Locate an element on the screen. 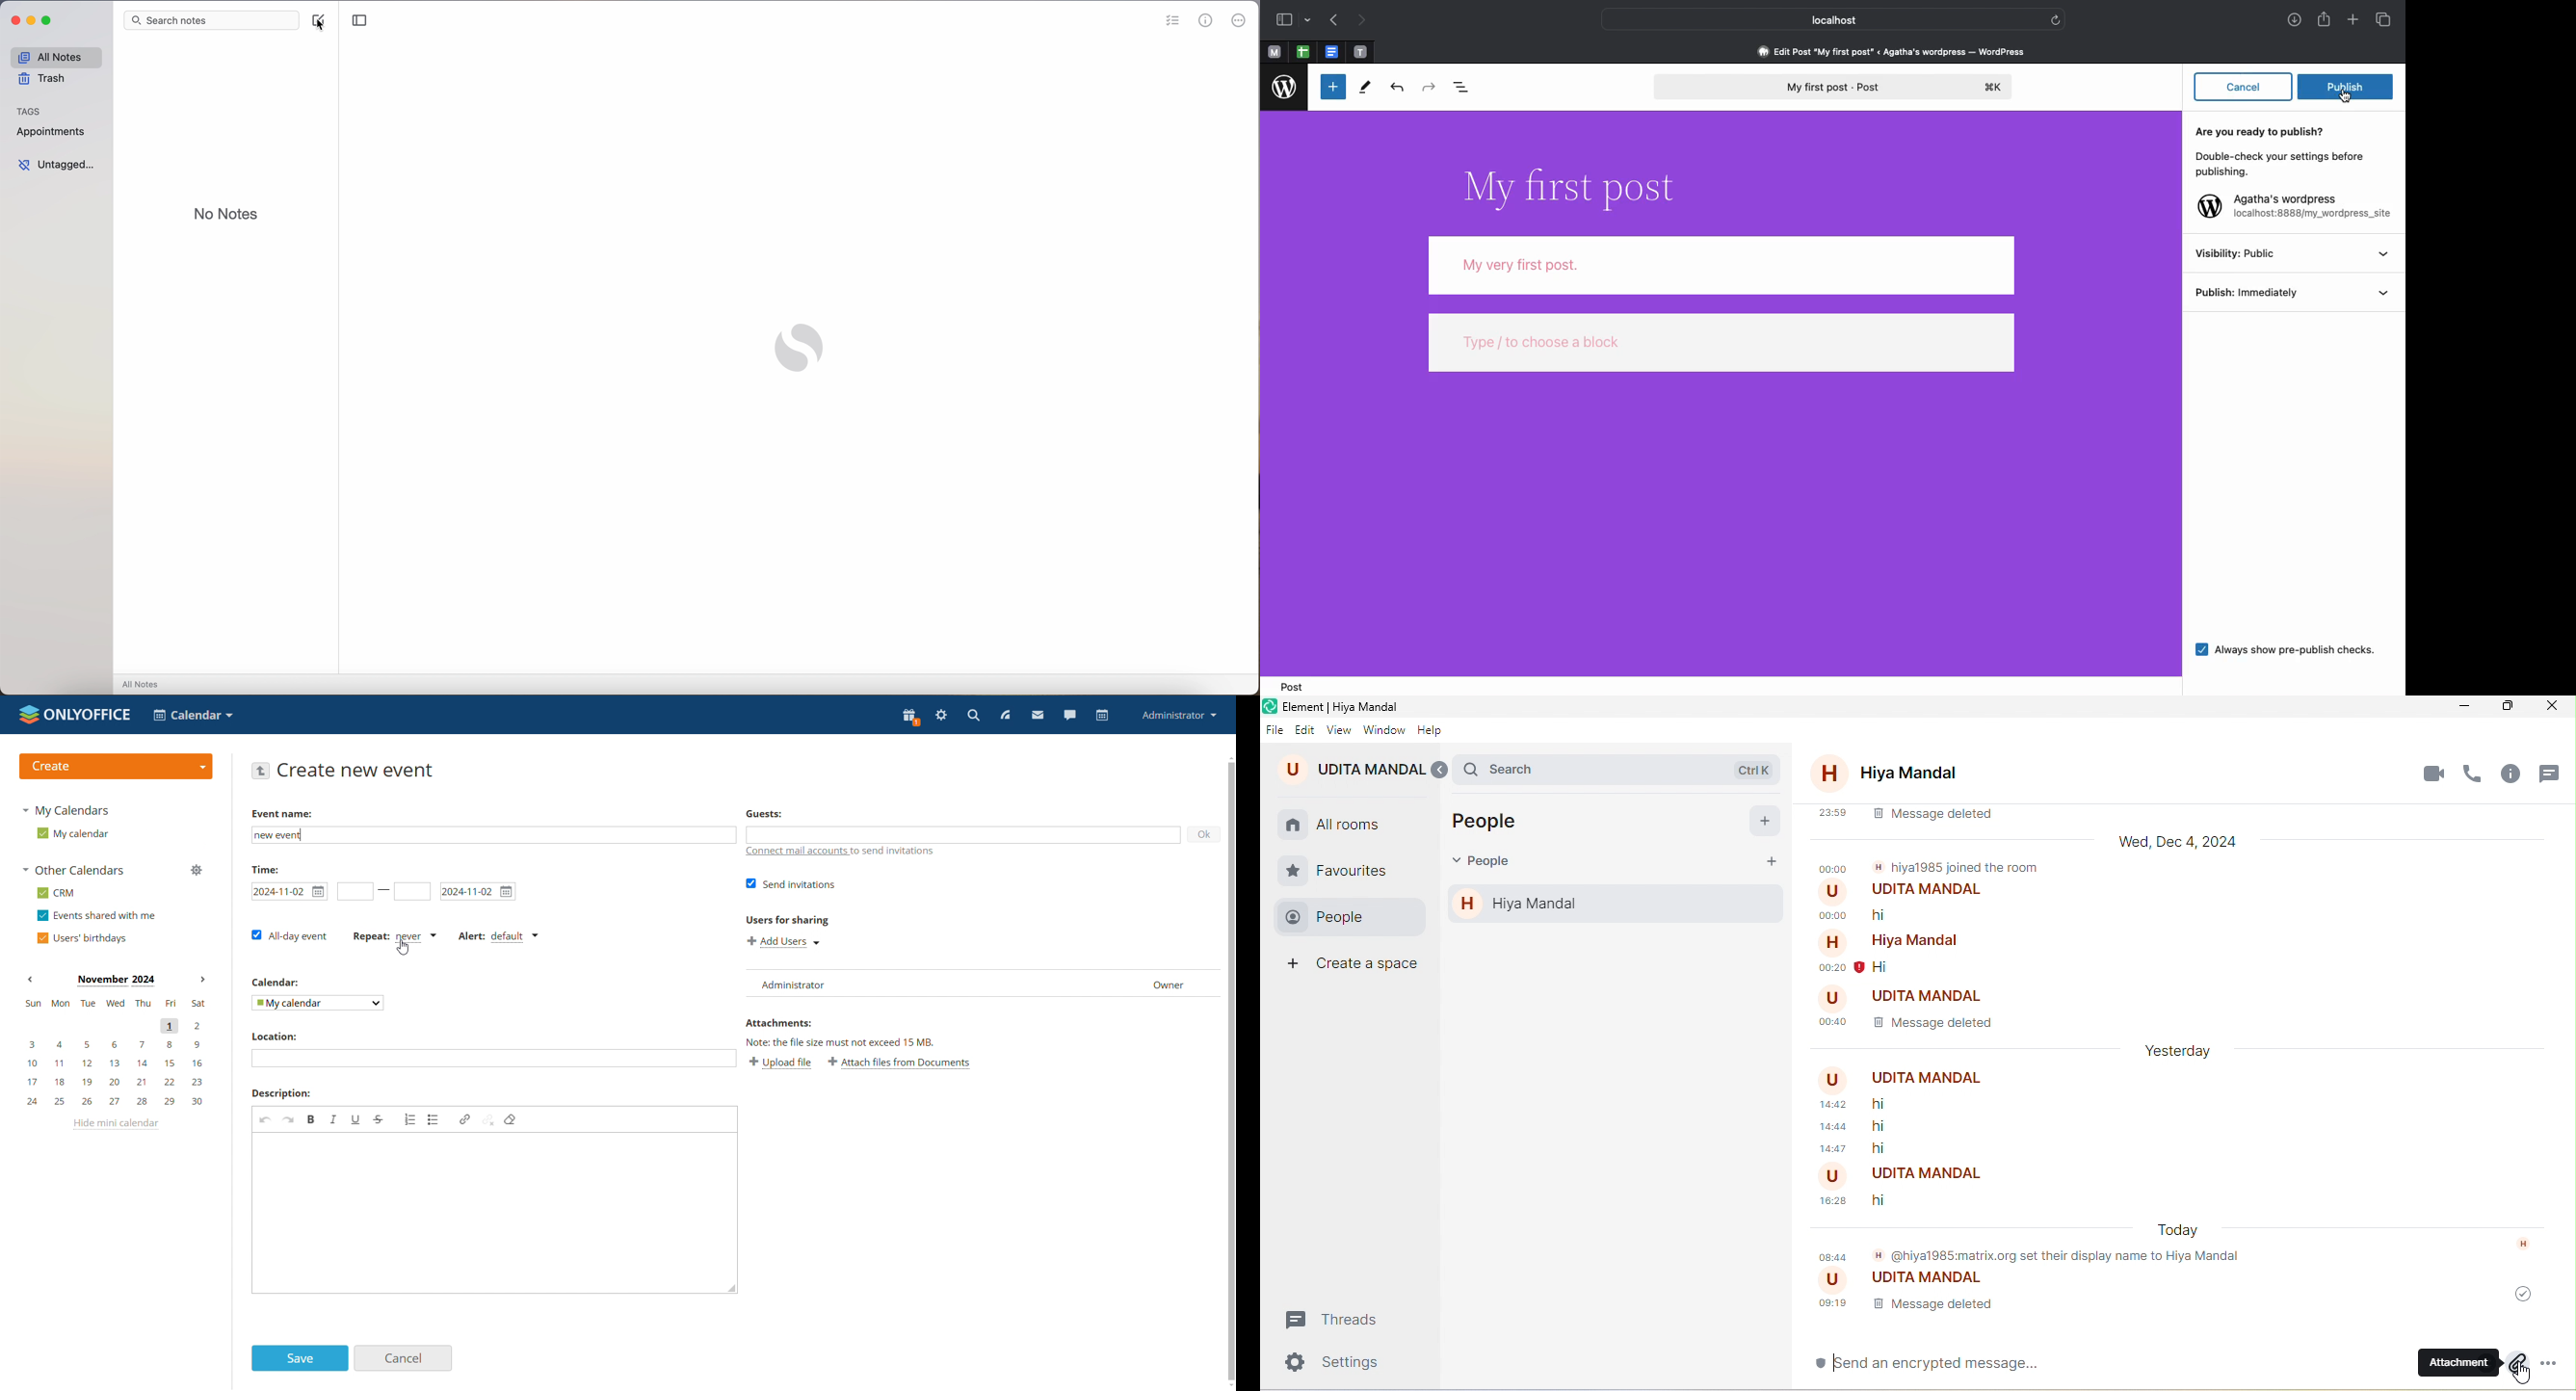 Image resolution: width=2576 pixels, height=1400 pixels. pinned tabs is located at coordinates (1364, 53).